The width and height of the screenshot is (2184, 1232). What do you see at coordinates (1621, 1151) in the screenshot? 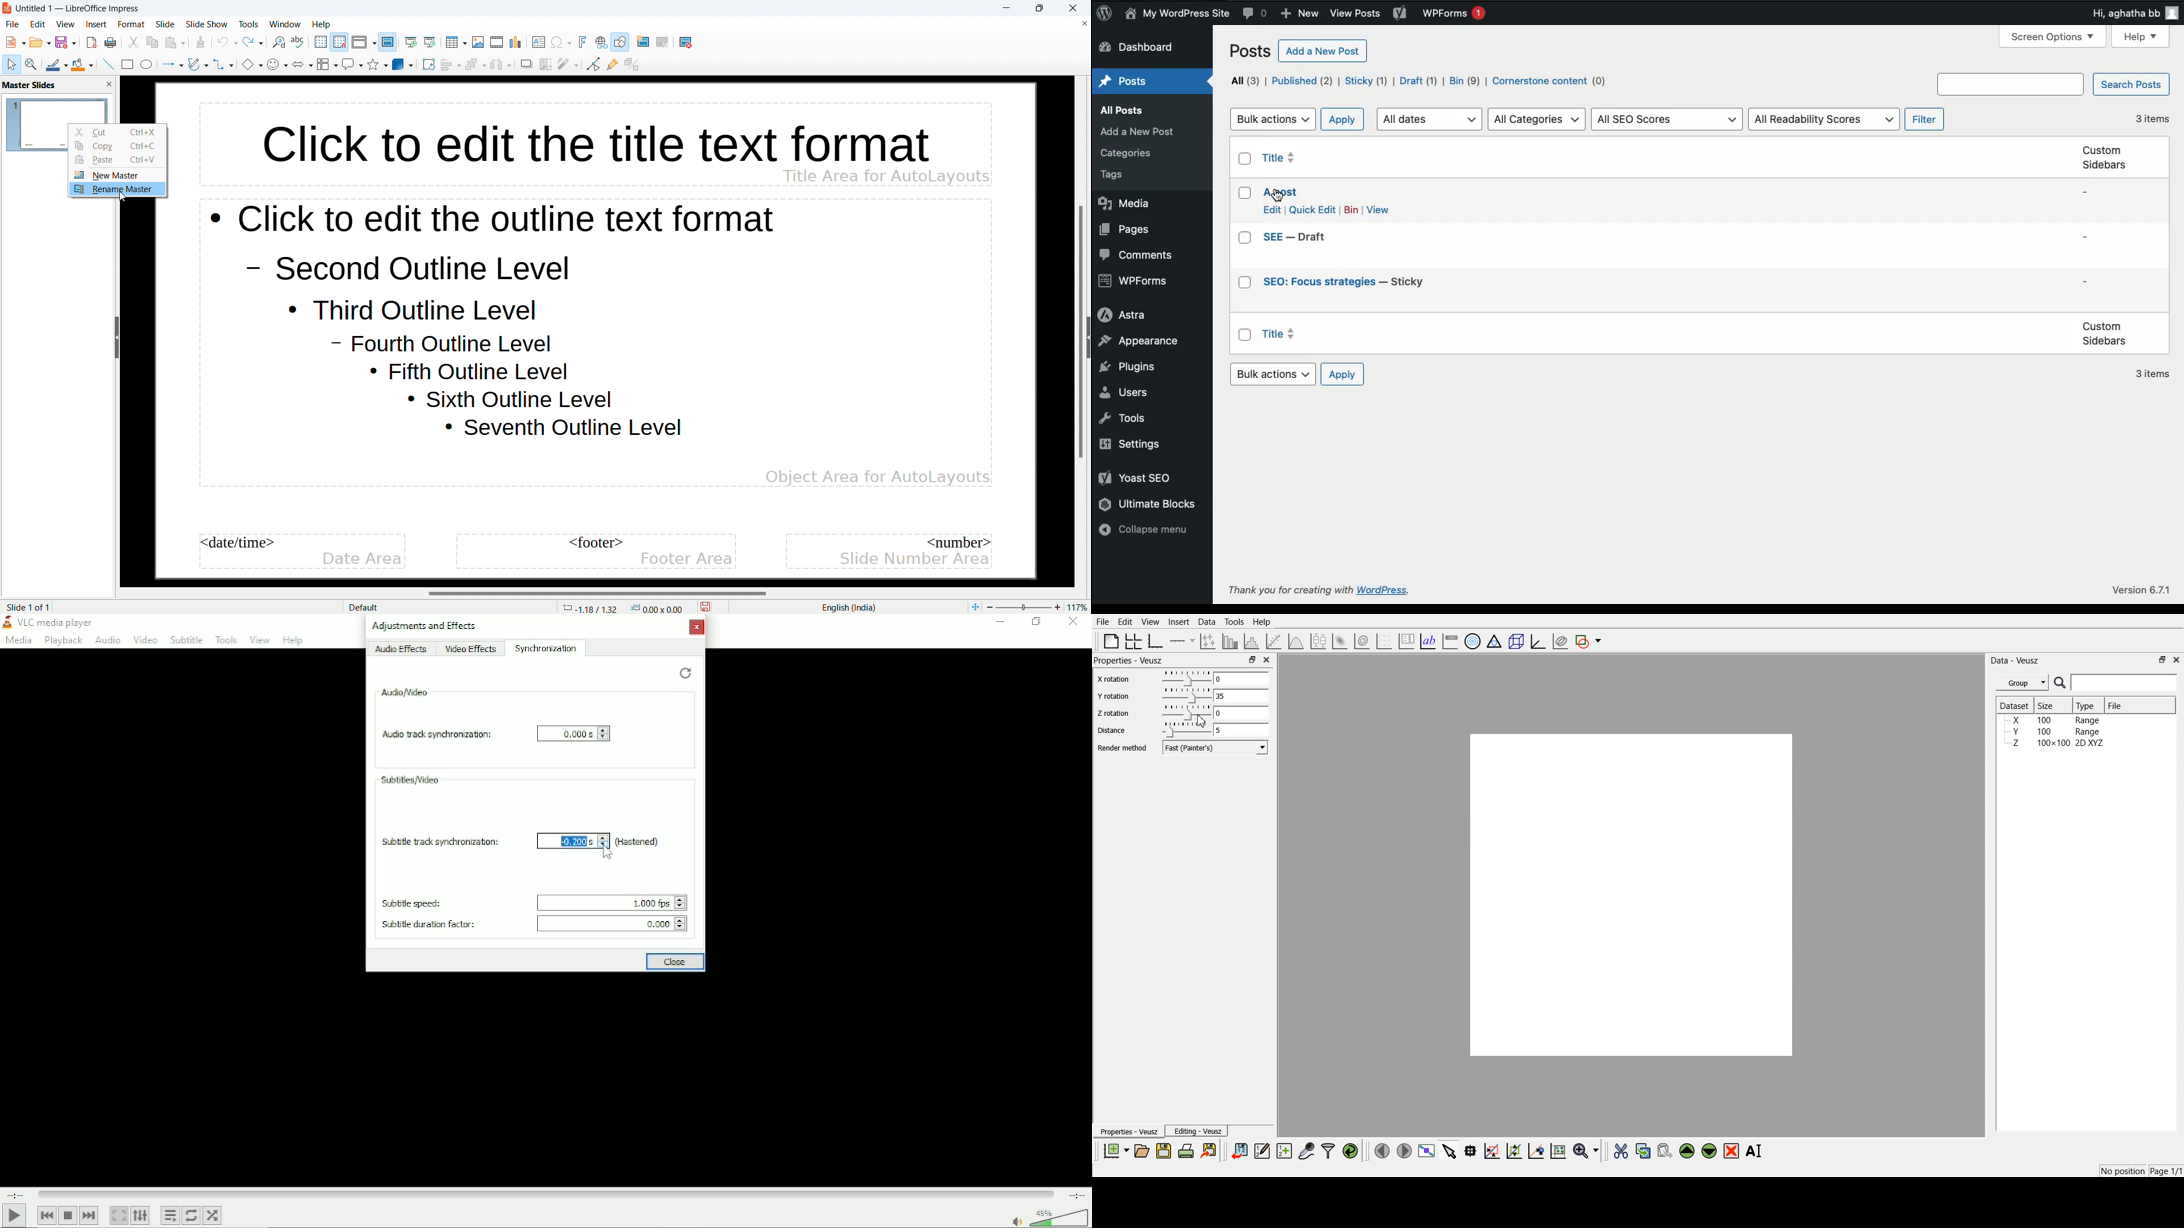
I see `Cut the selected widget` at bounding box center [1621, 1151].